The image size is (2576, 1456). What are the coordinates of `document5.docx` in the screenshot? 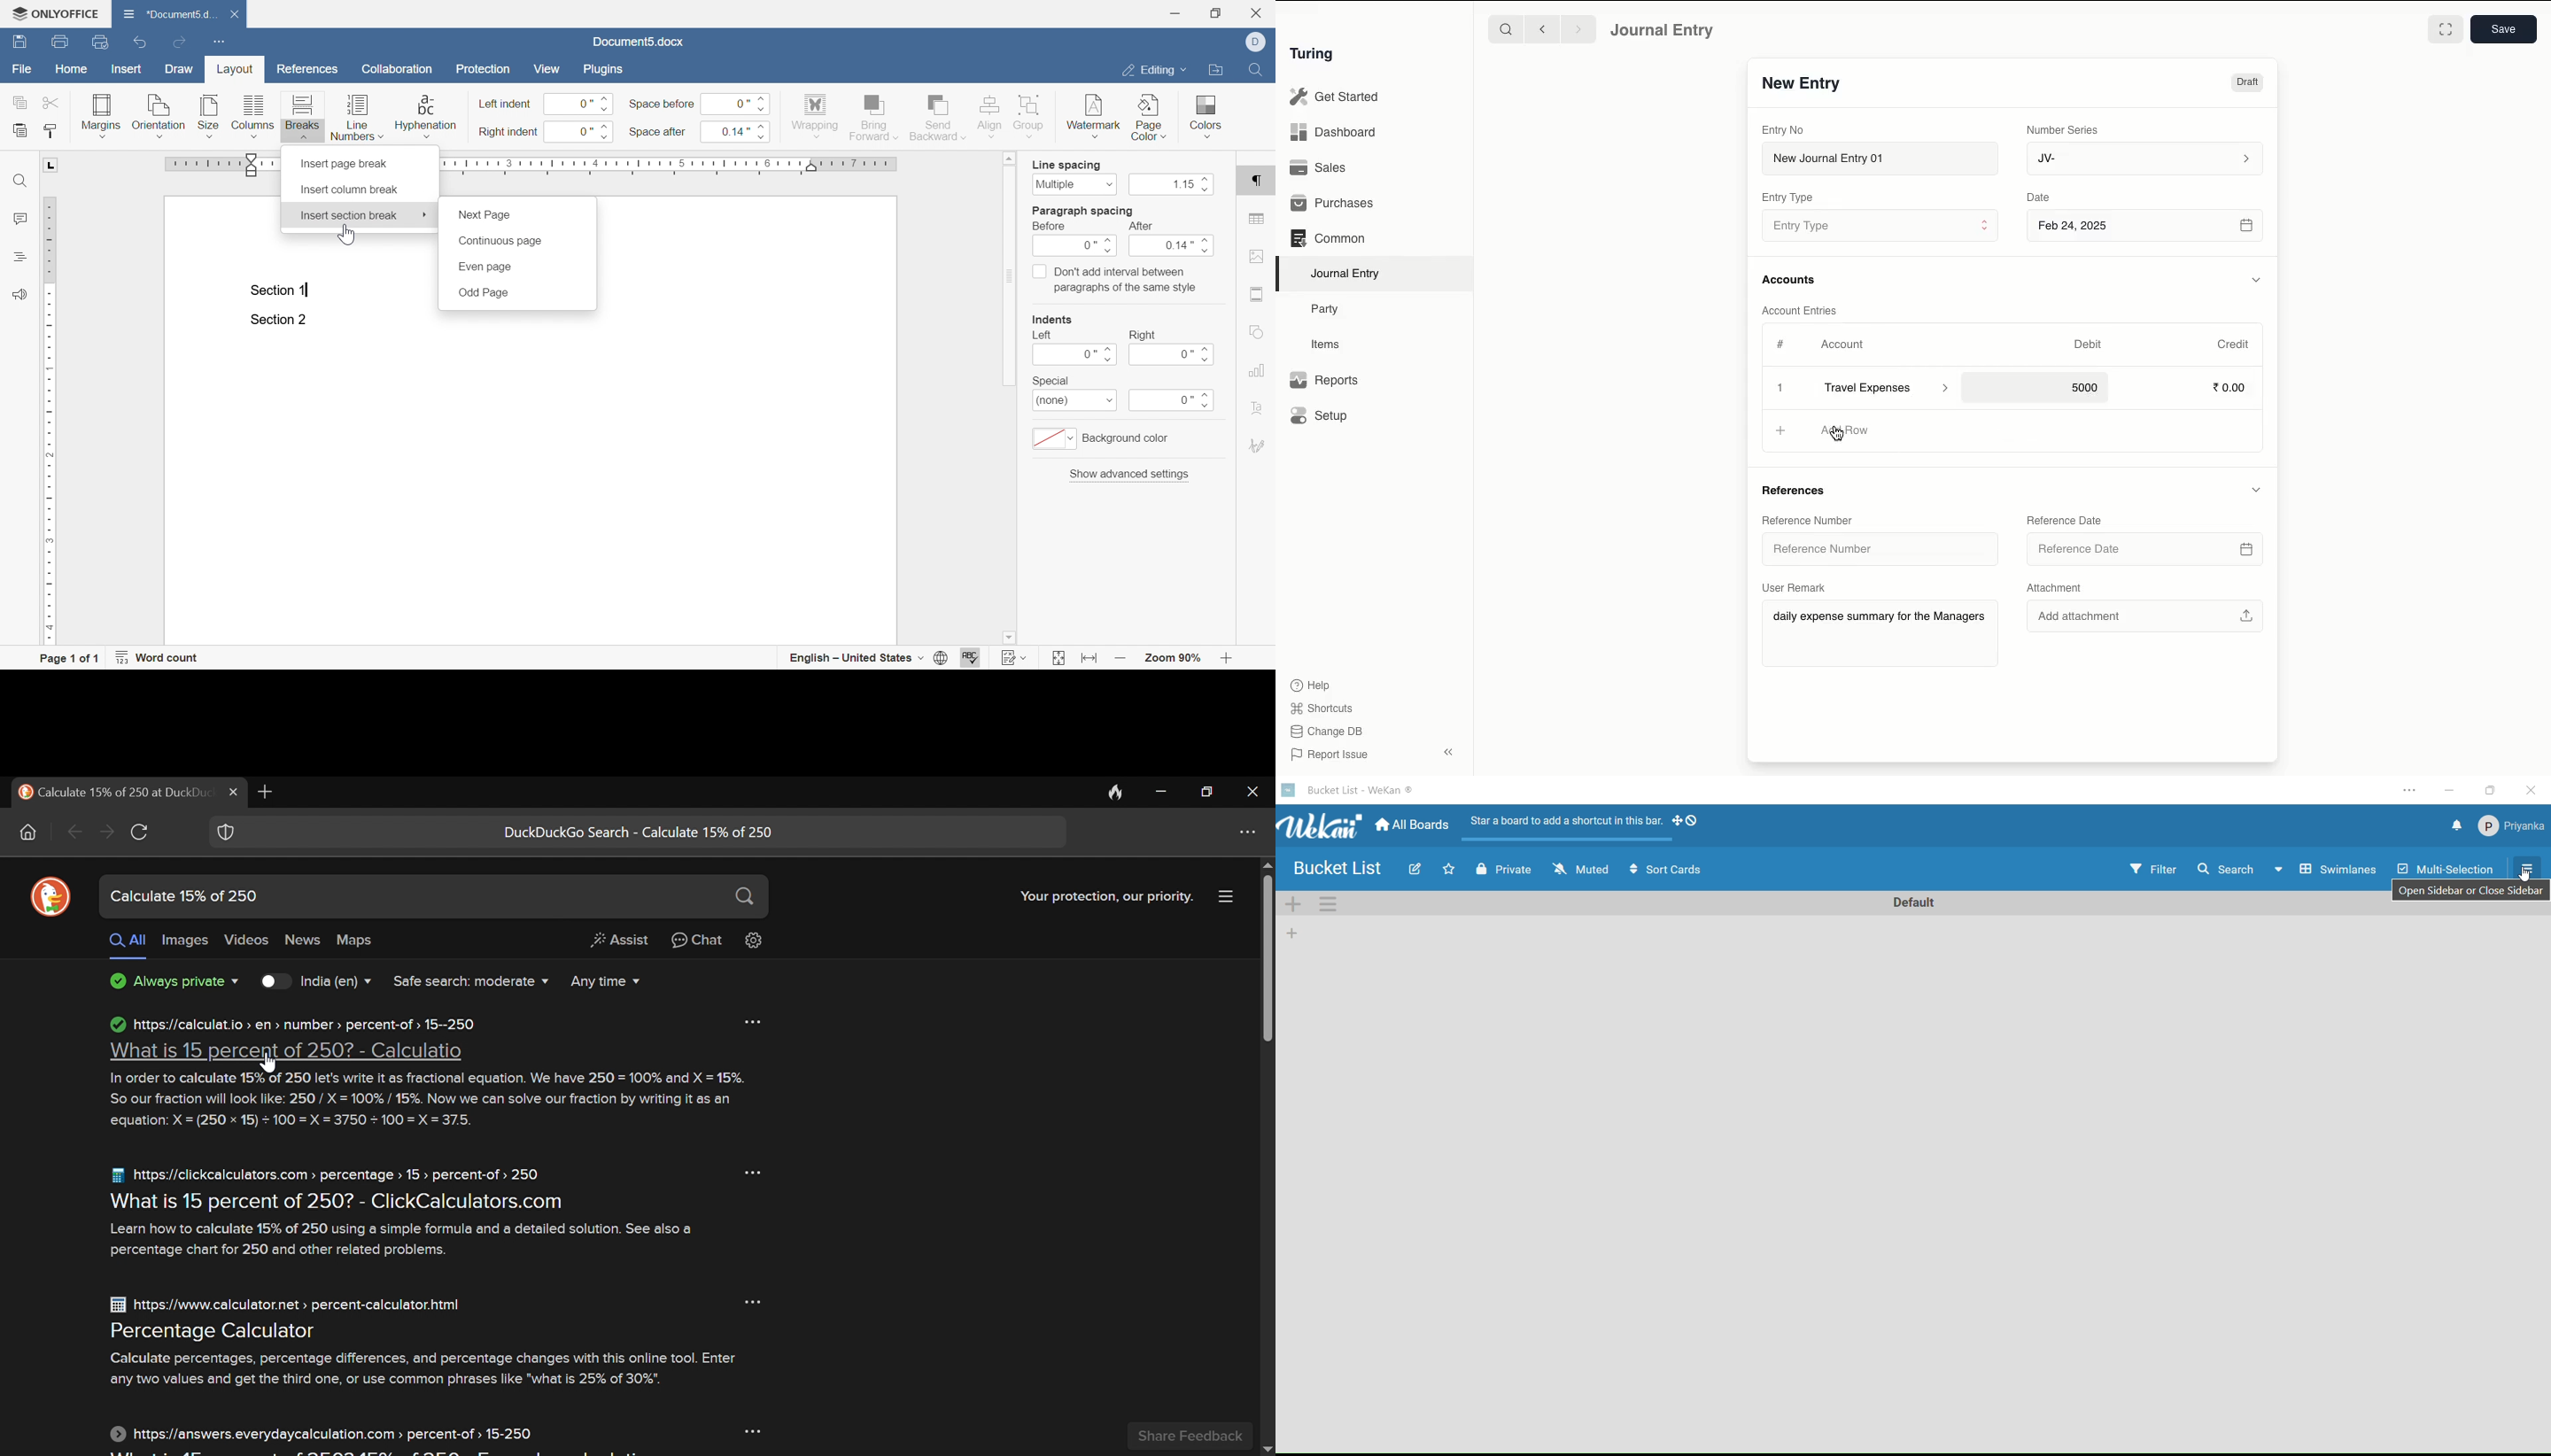 It's located at (637, 42).